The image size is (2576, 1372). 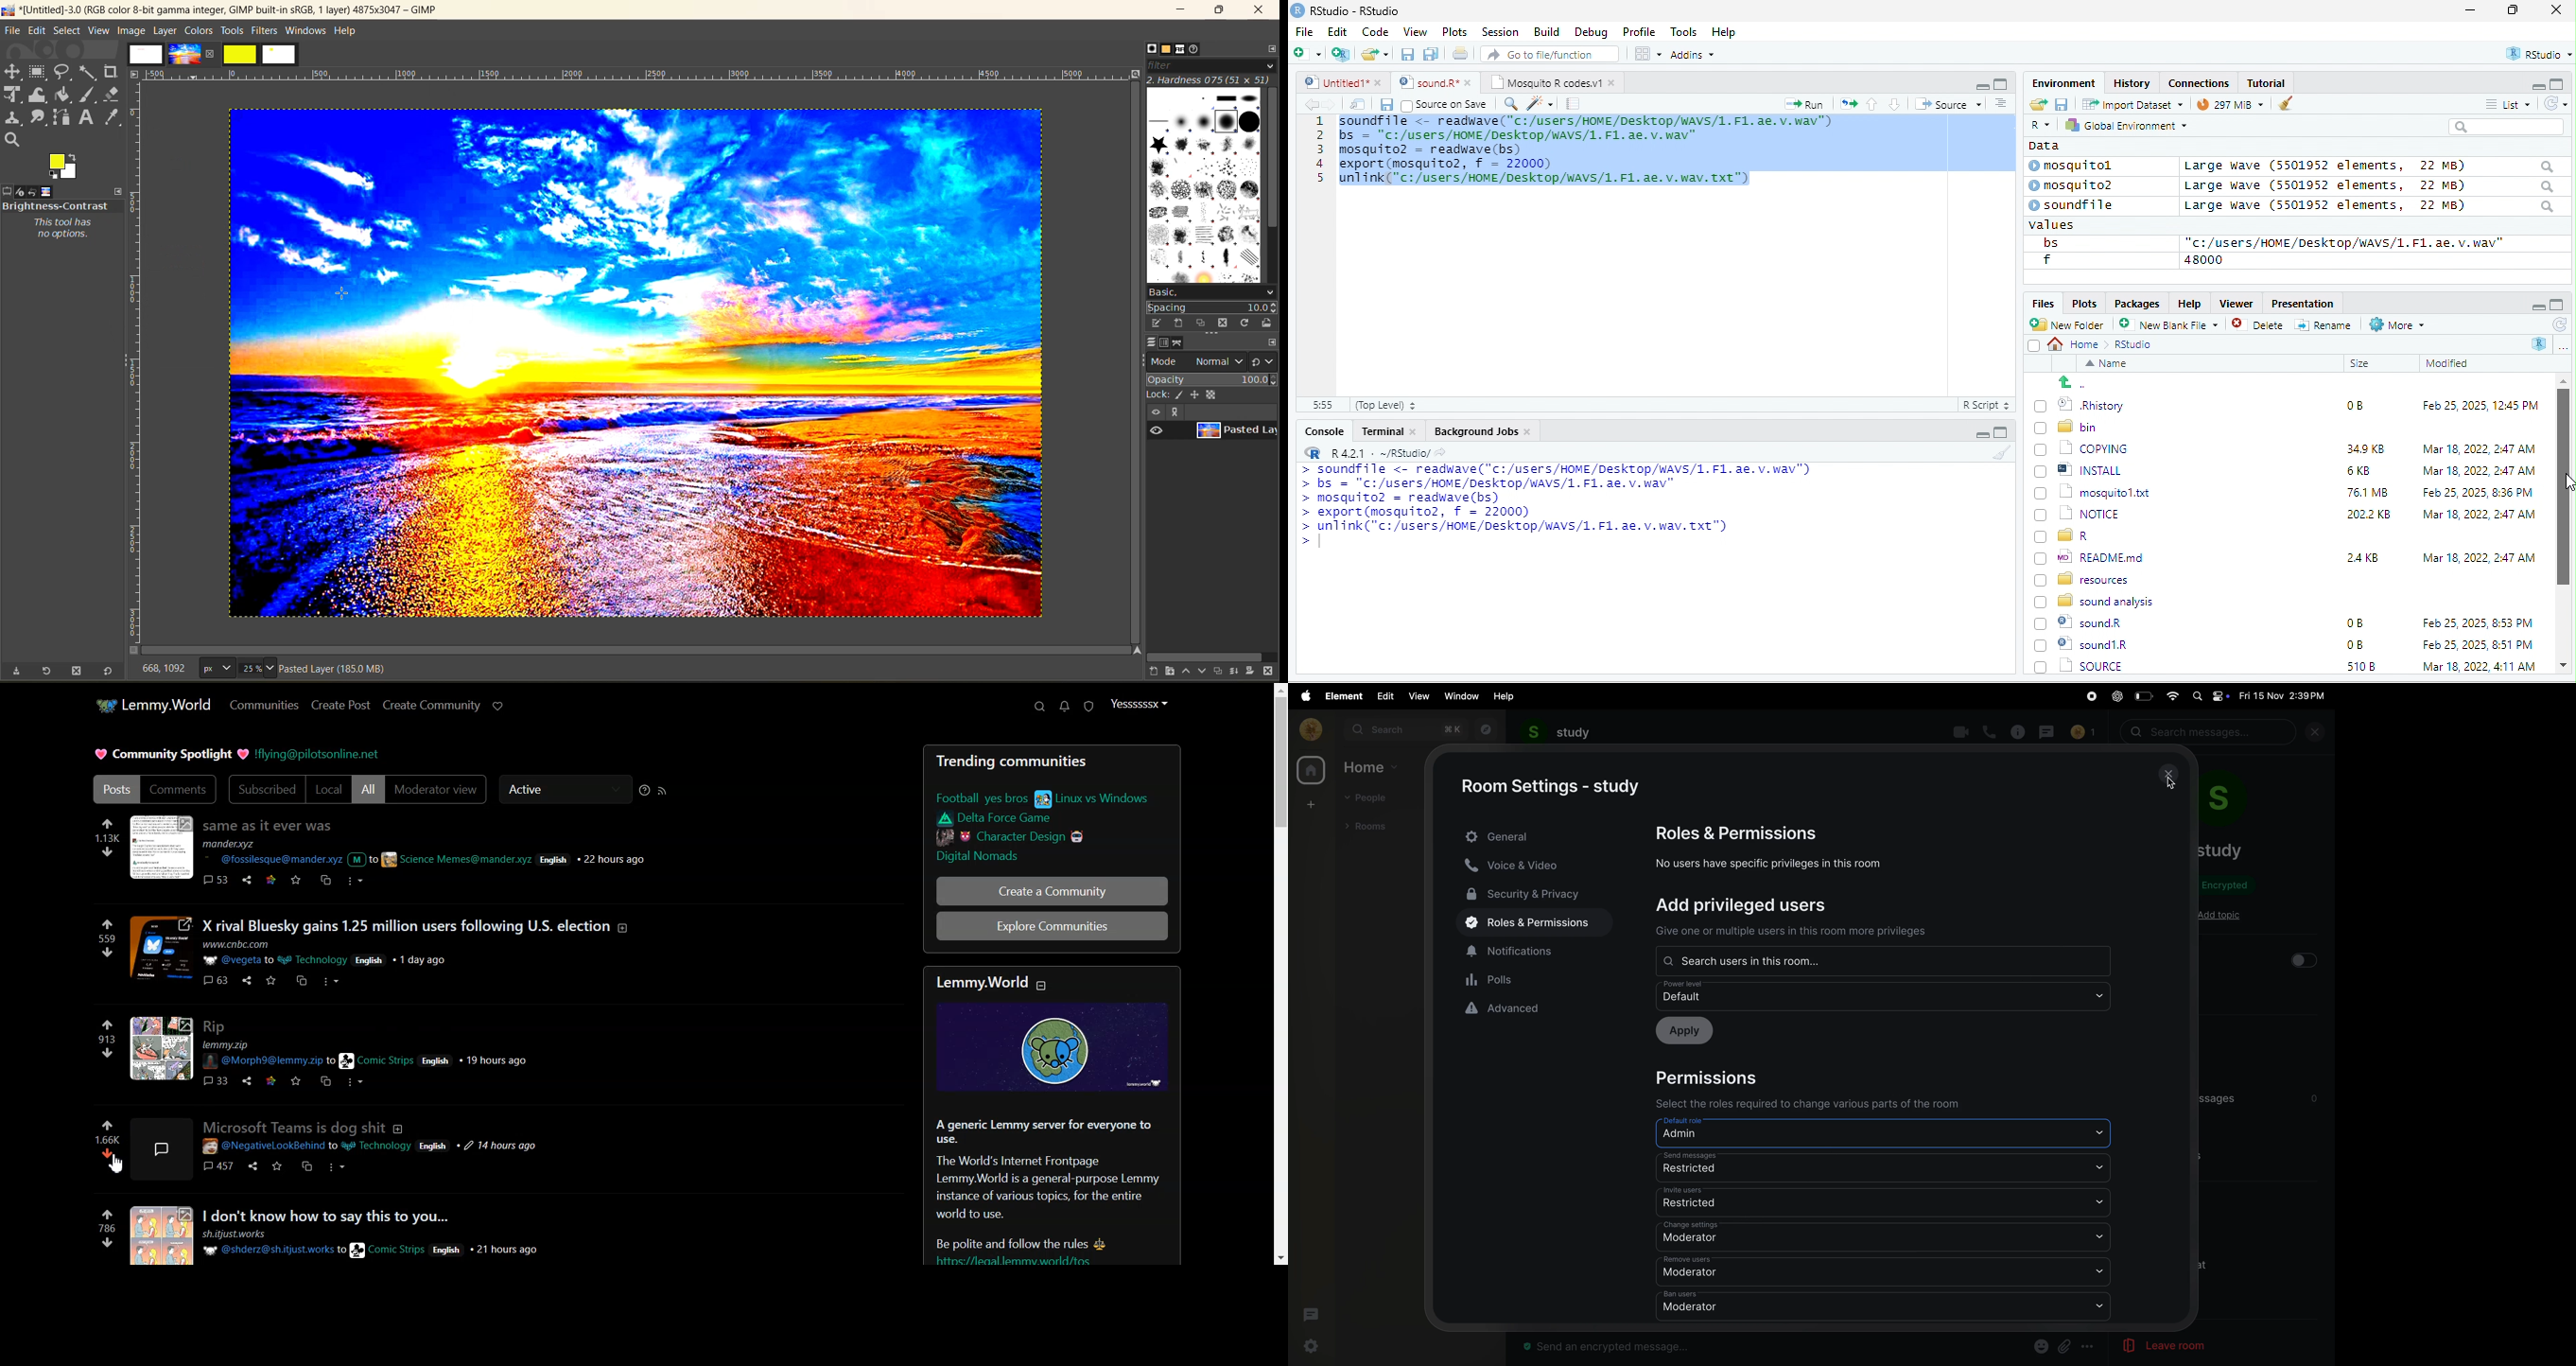 What do you see at coordinates (2174, 780) in the screenshot?
I see `cursor` at bounding box center [2174, 780].